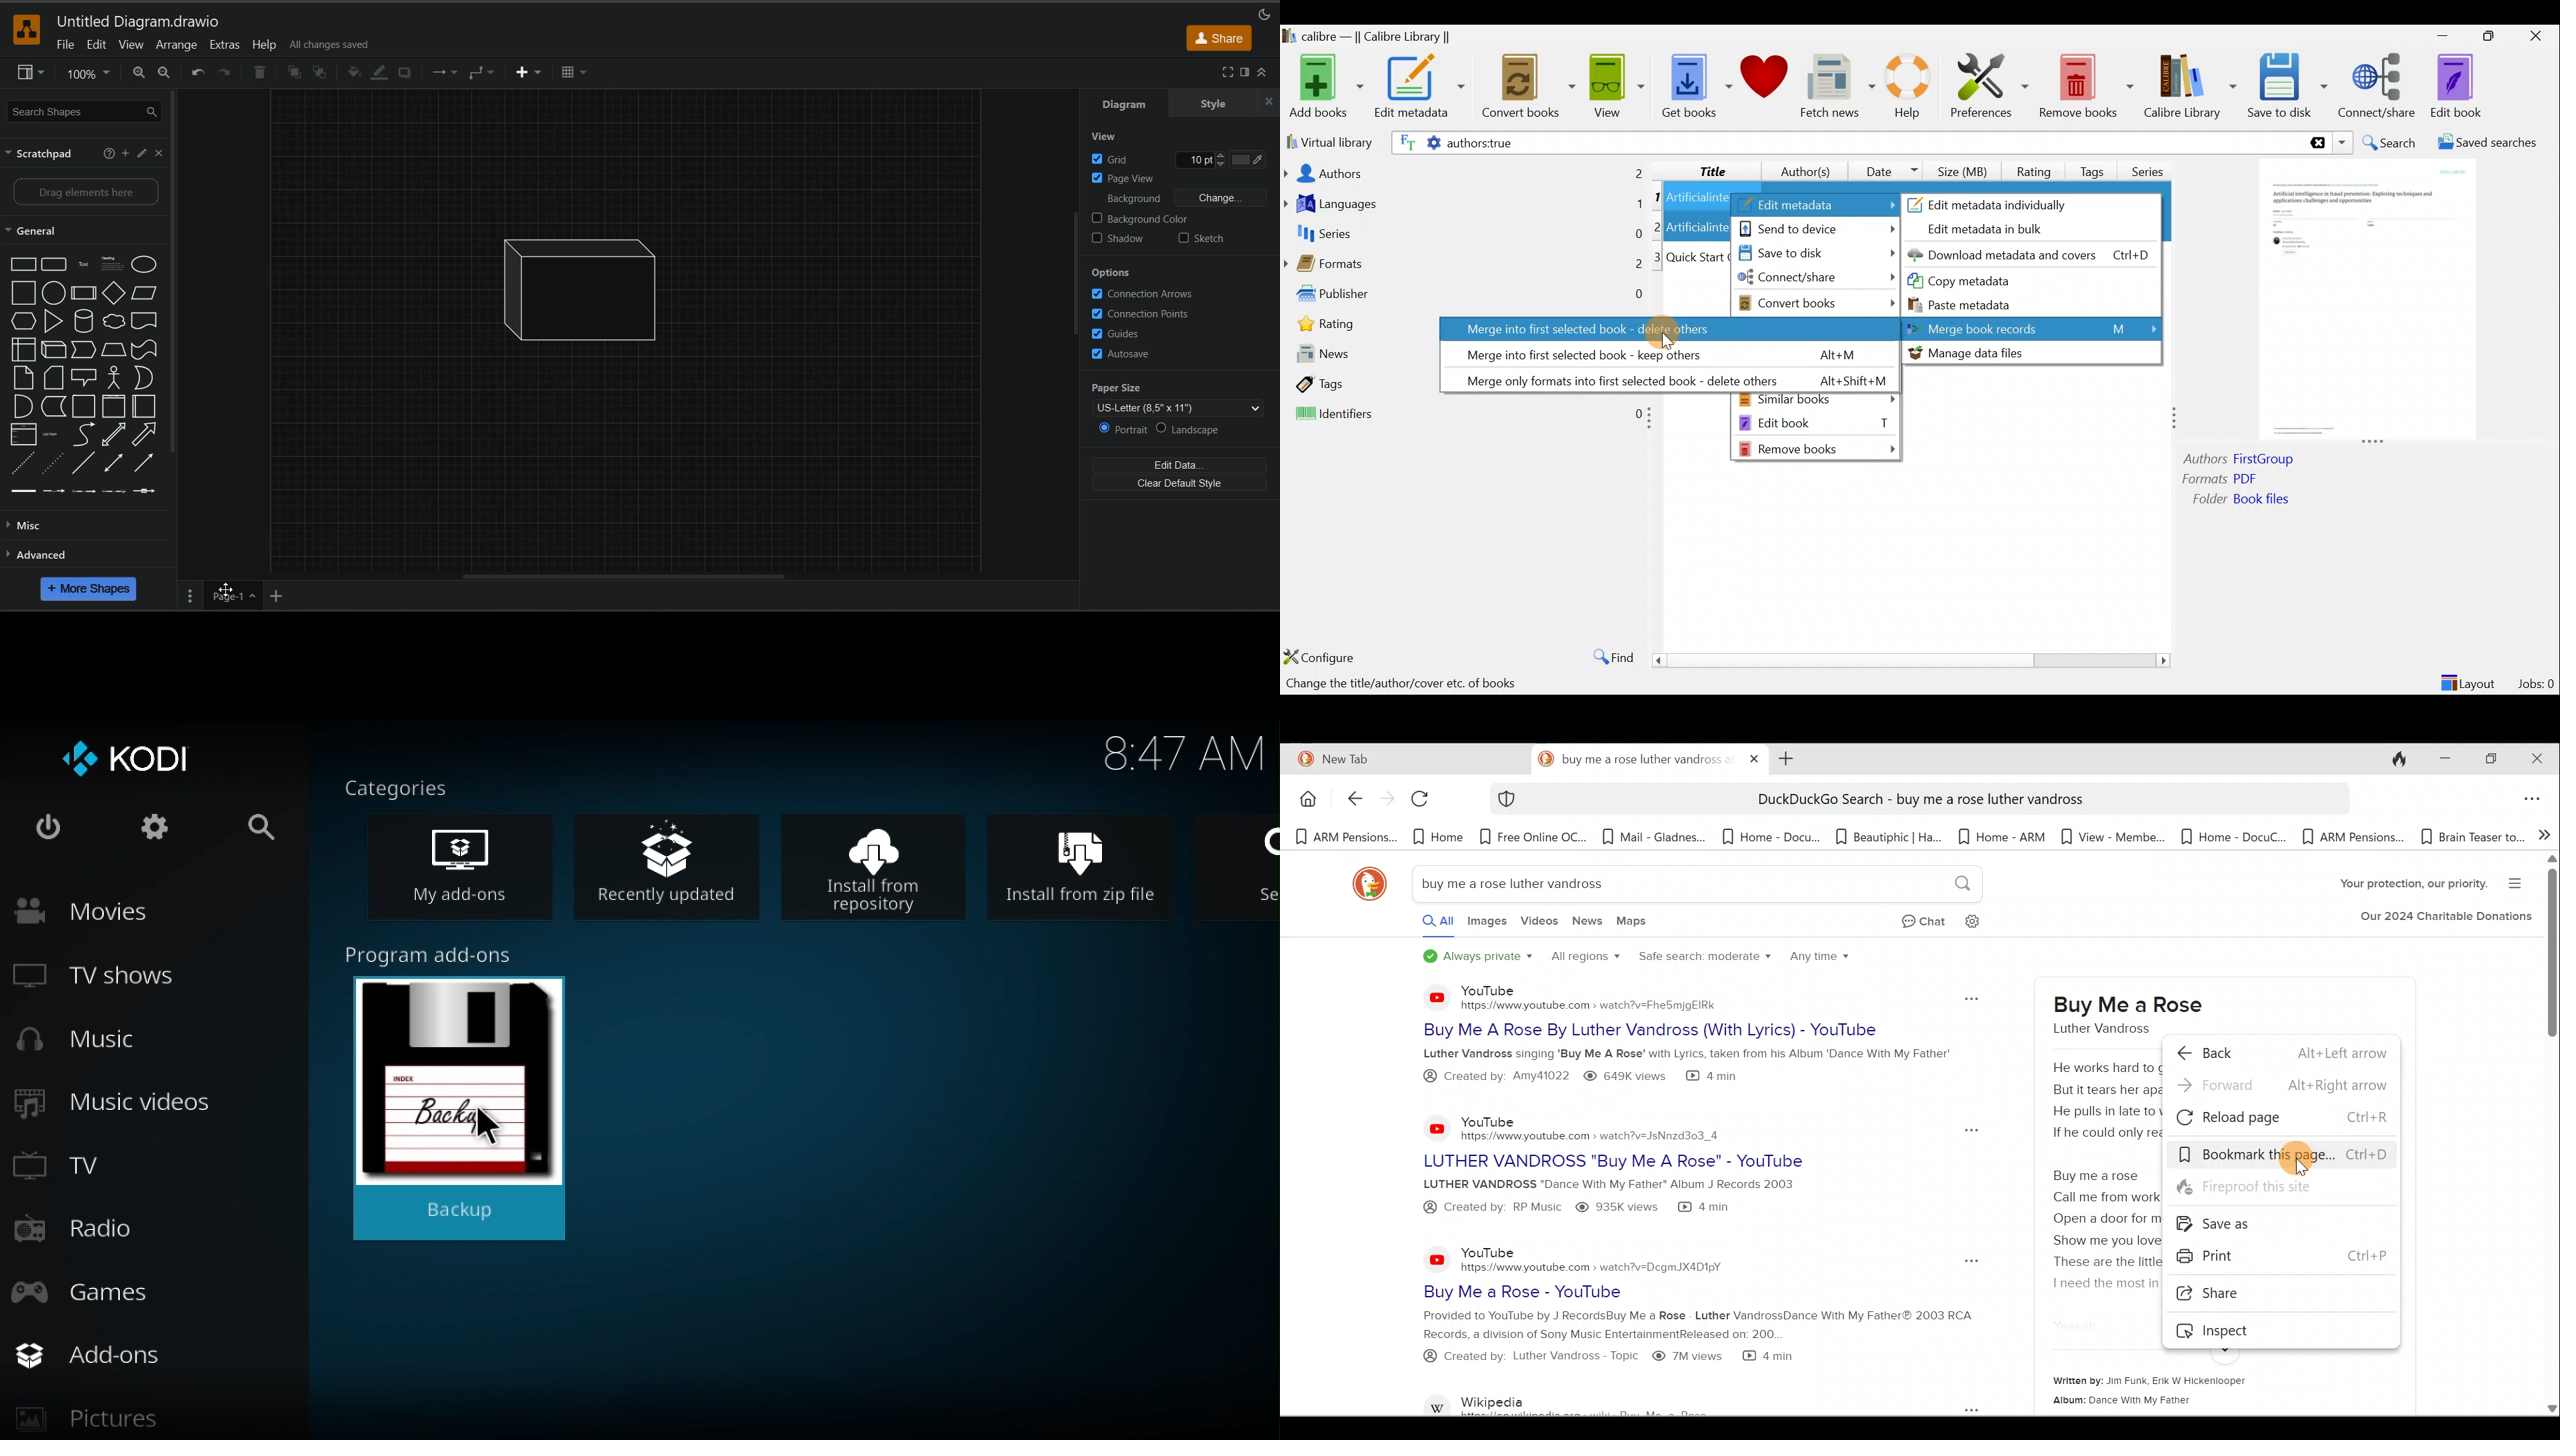 The width and height of the screenshot is (2576, 1456). Describe the element at coordinates (2305, 1157) in the screenshot. I see `Cursor` at that location.